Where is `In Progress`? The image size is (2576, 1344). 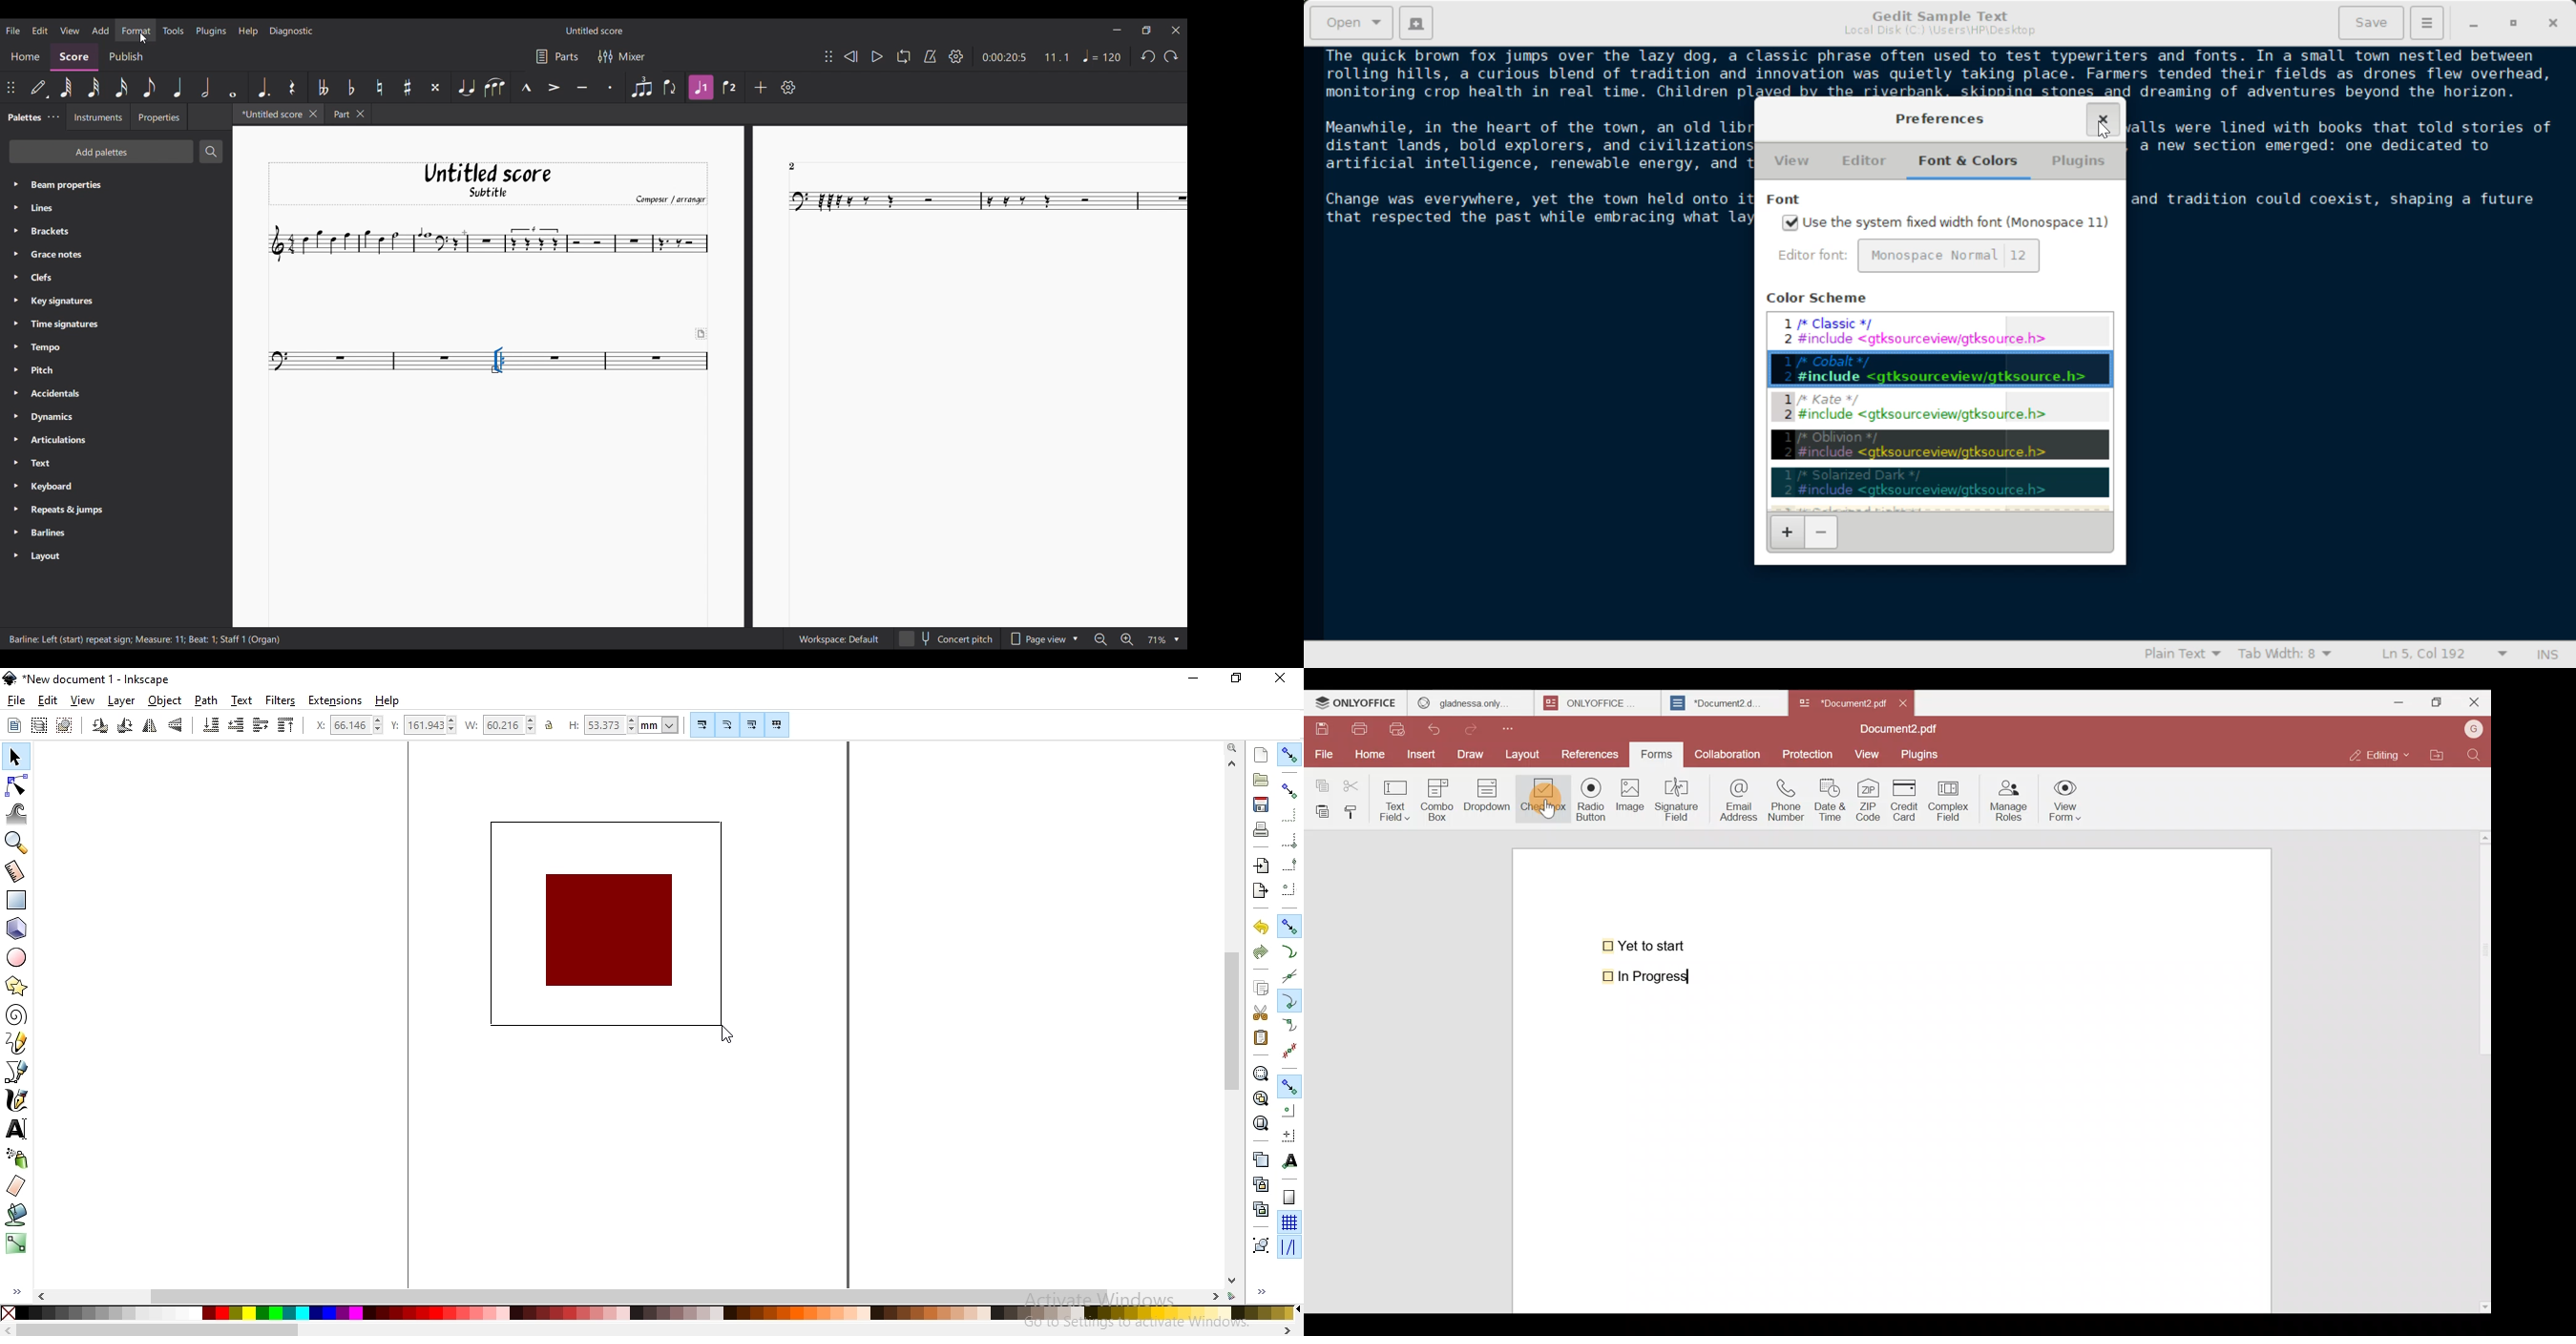
In Progress is located at coordinates (1652, 977).